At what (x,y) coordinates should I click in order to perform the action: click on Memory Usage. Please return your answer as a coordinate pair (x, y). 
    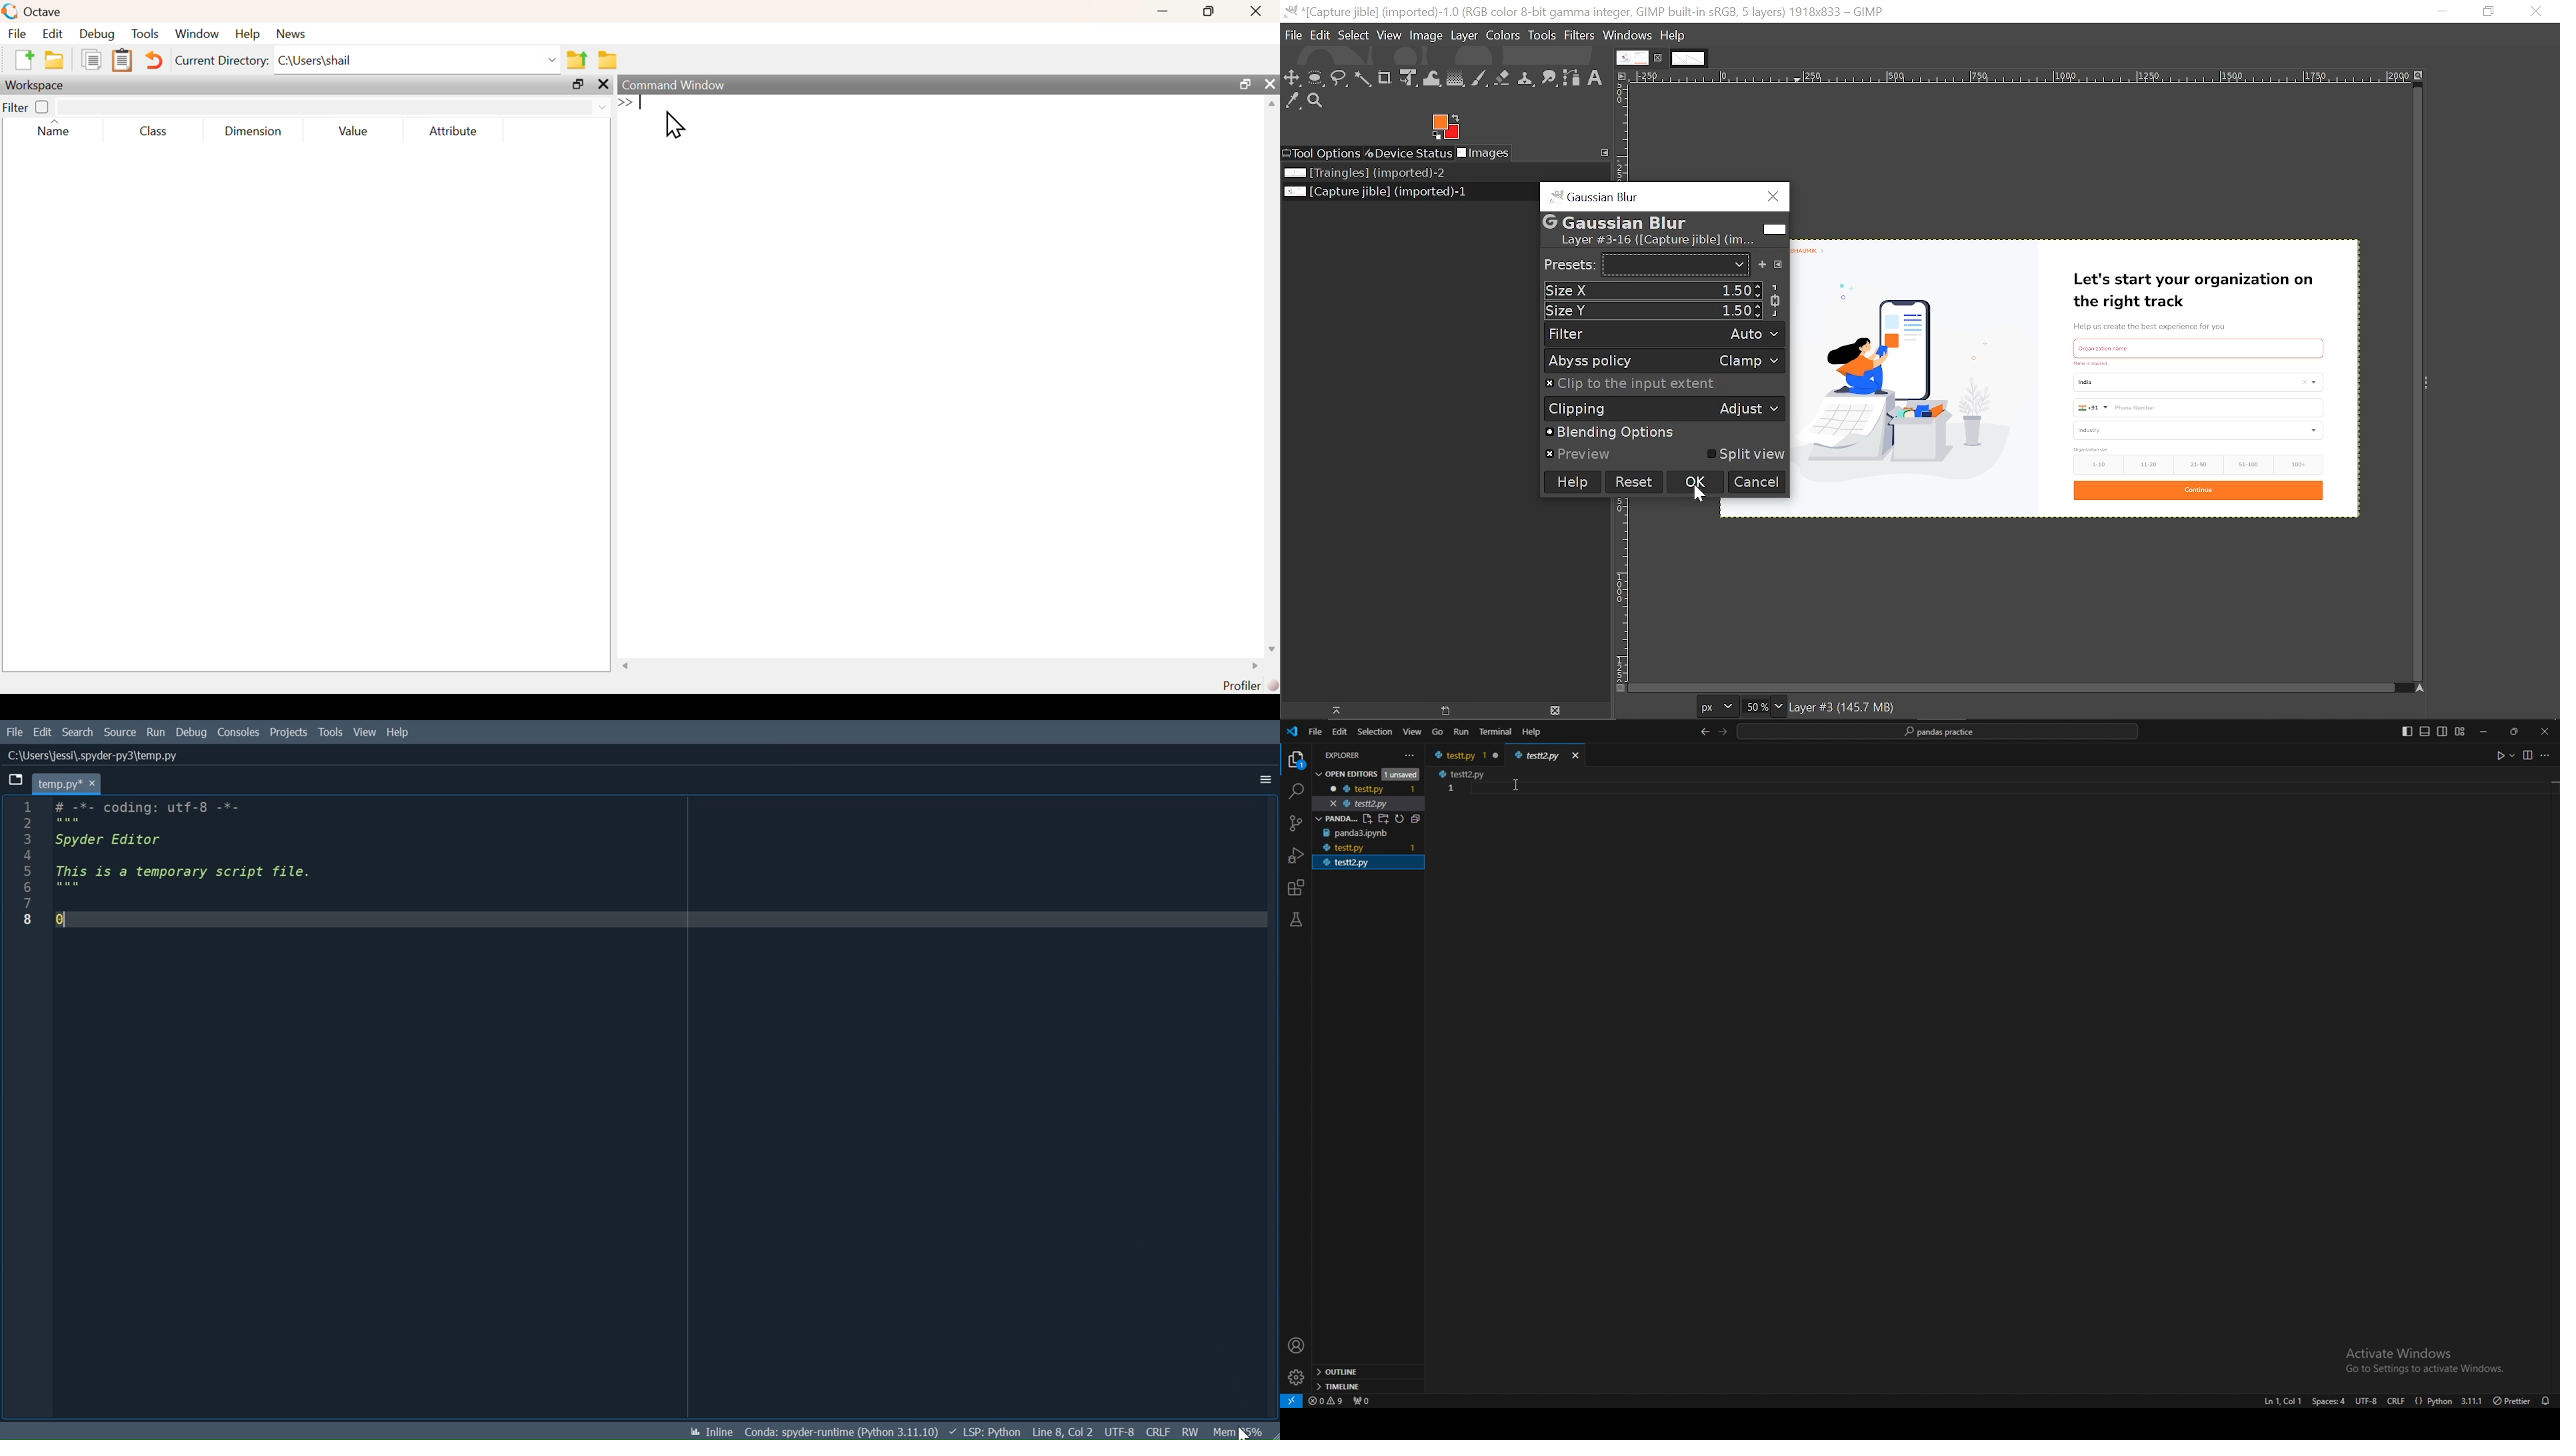
    Looking at the image, I should click on (1235, 1431).